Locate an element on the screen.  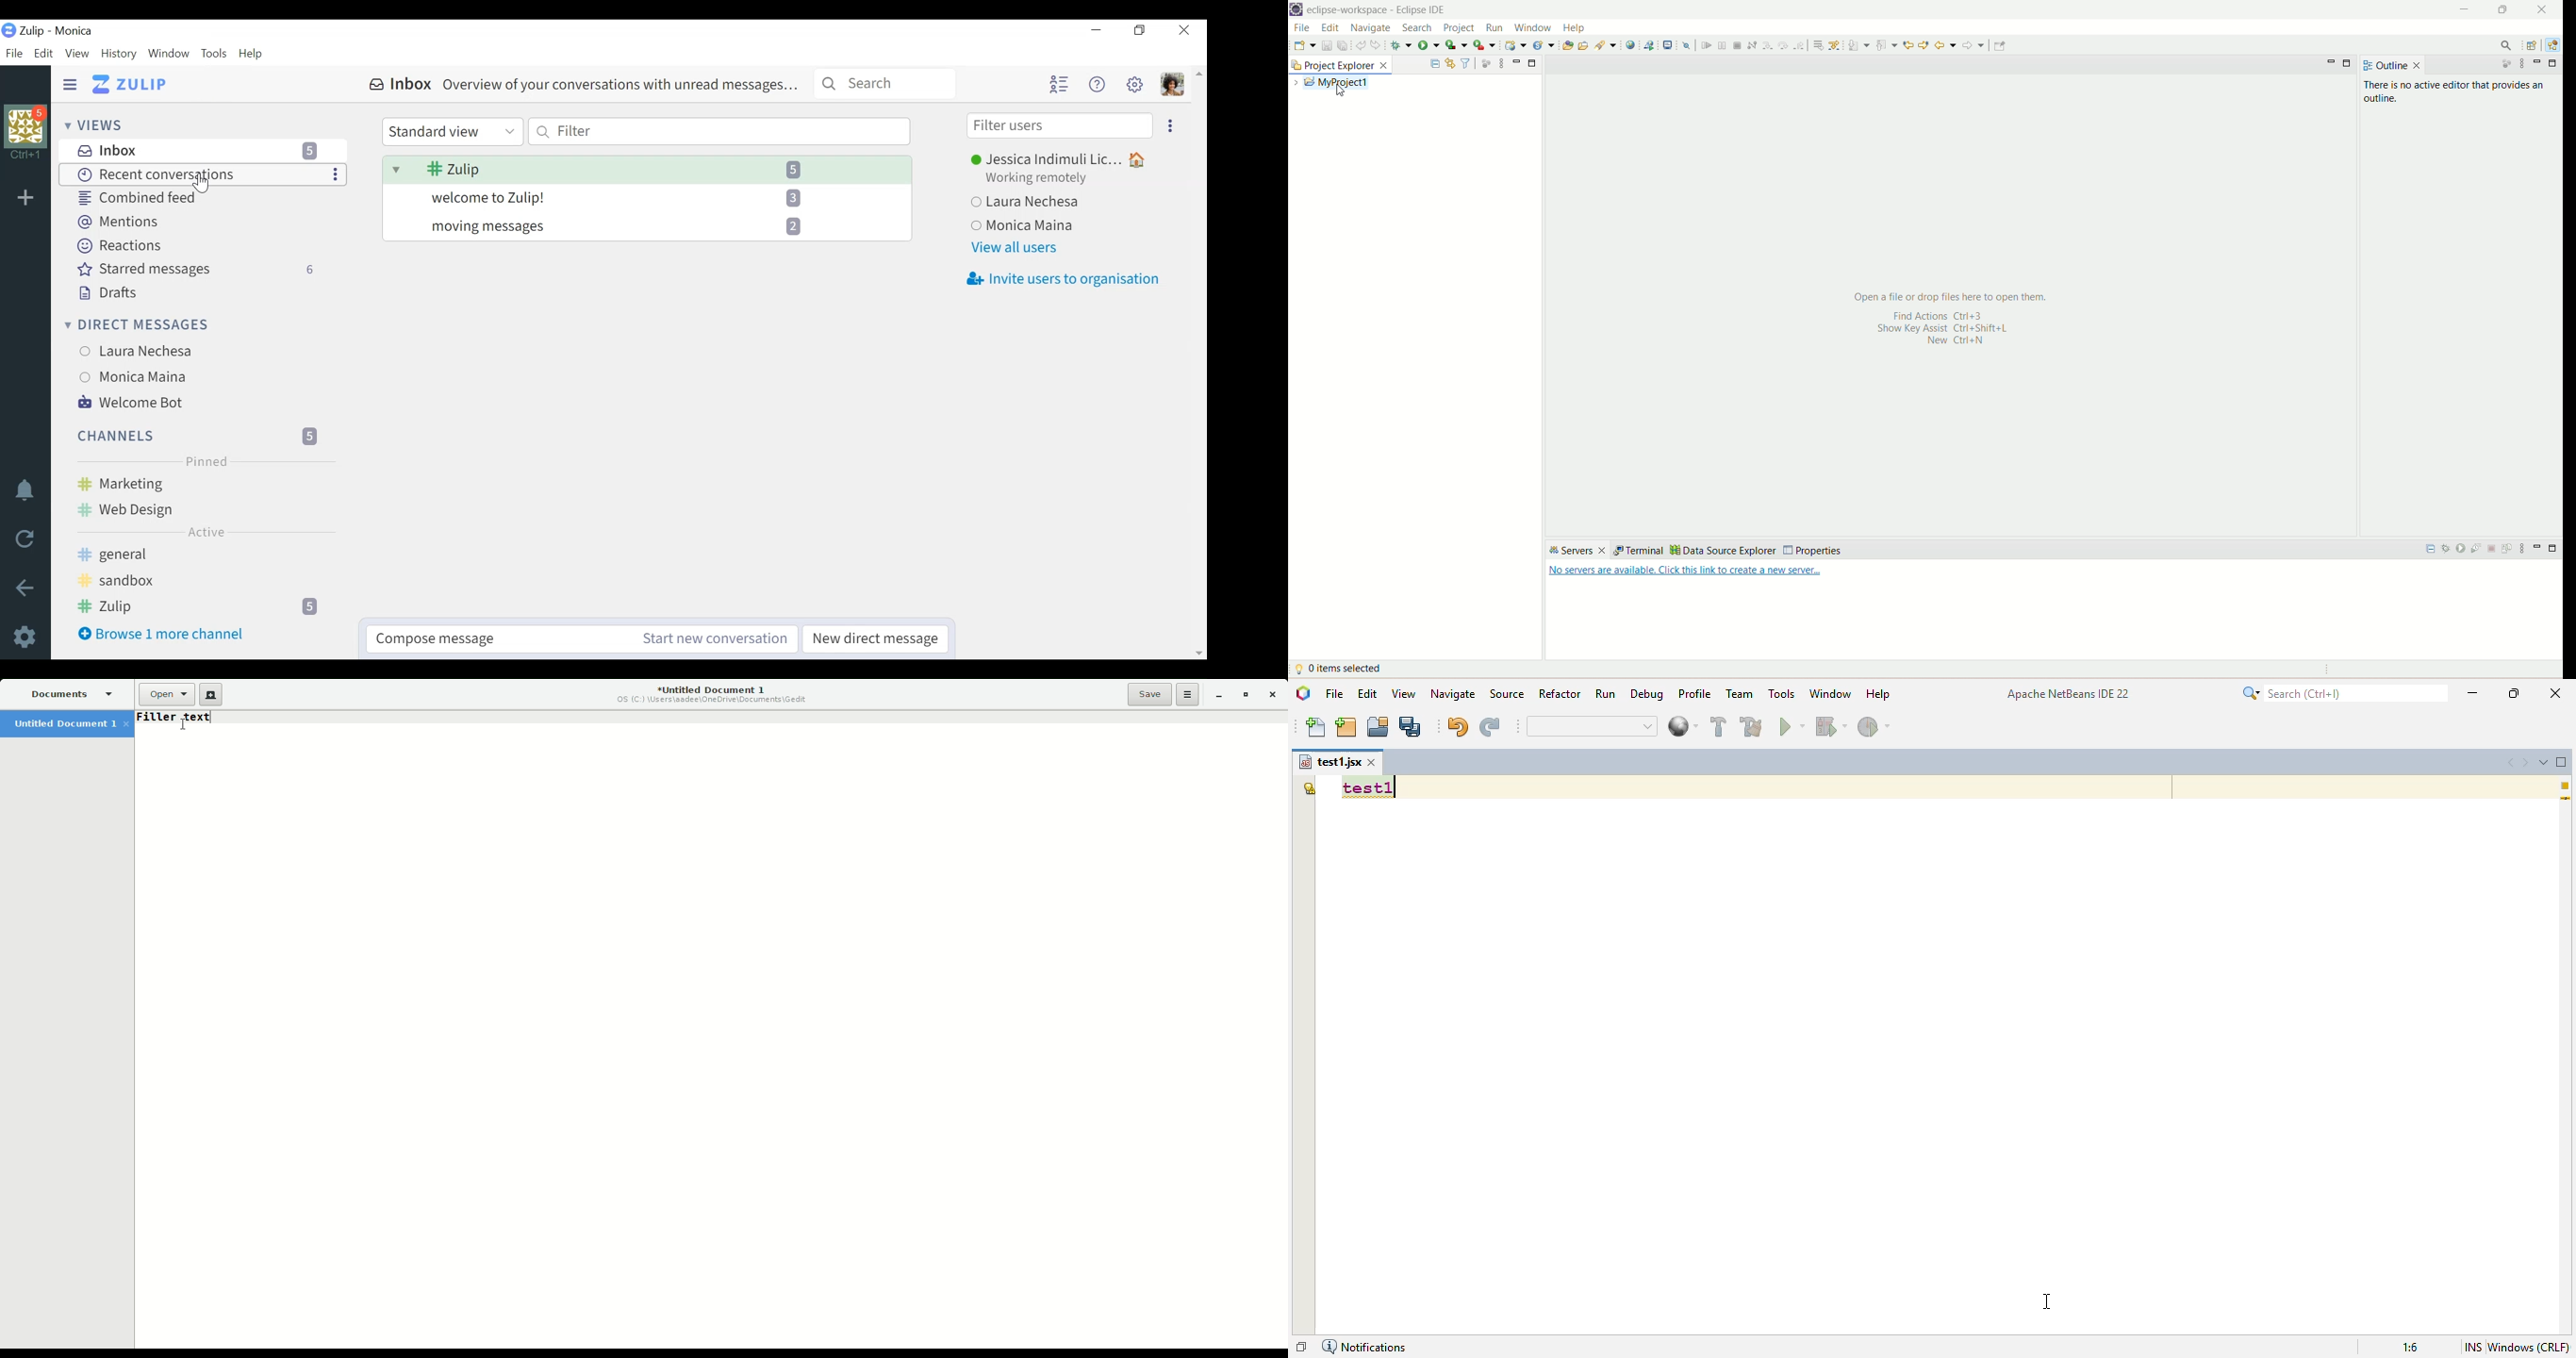
Browse 1 more channel is located at coordinates (193, 638).